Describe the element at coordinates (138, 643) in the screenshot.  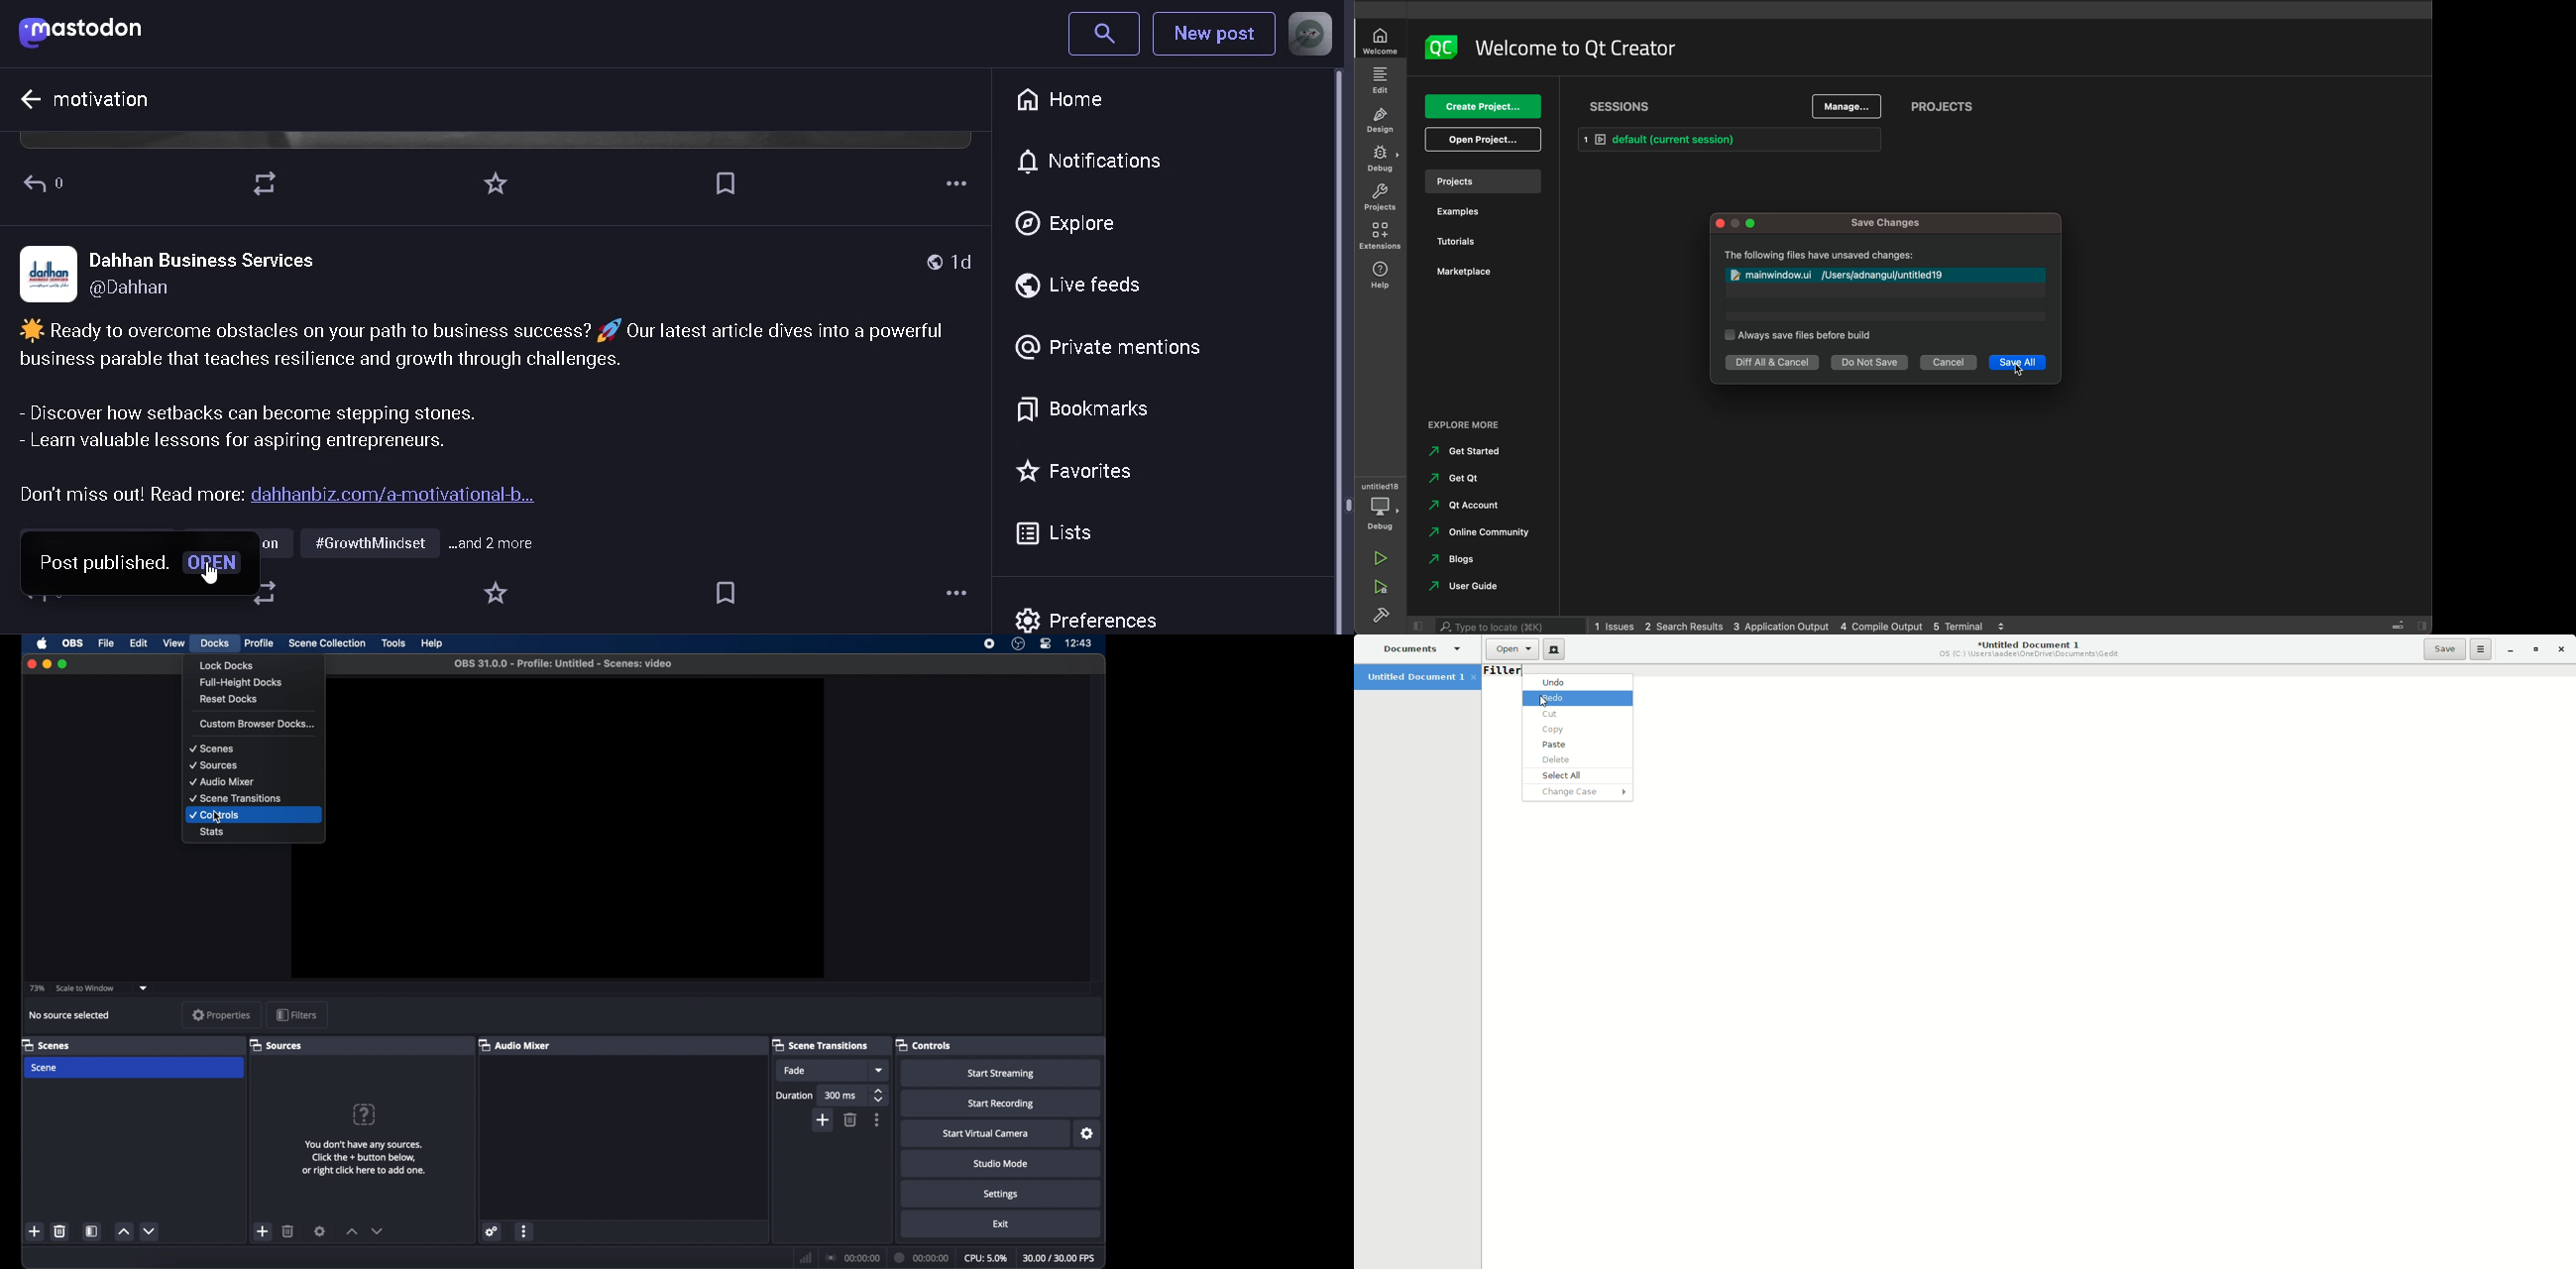
I see `edit` at that location.